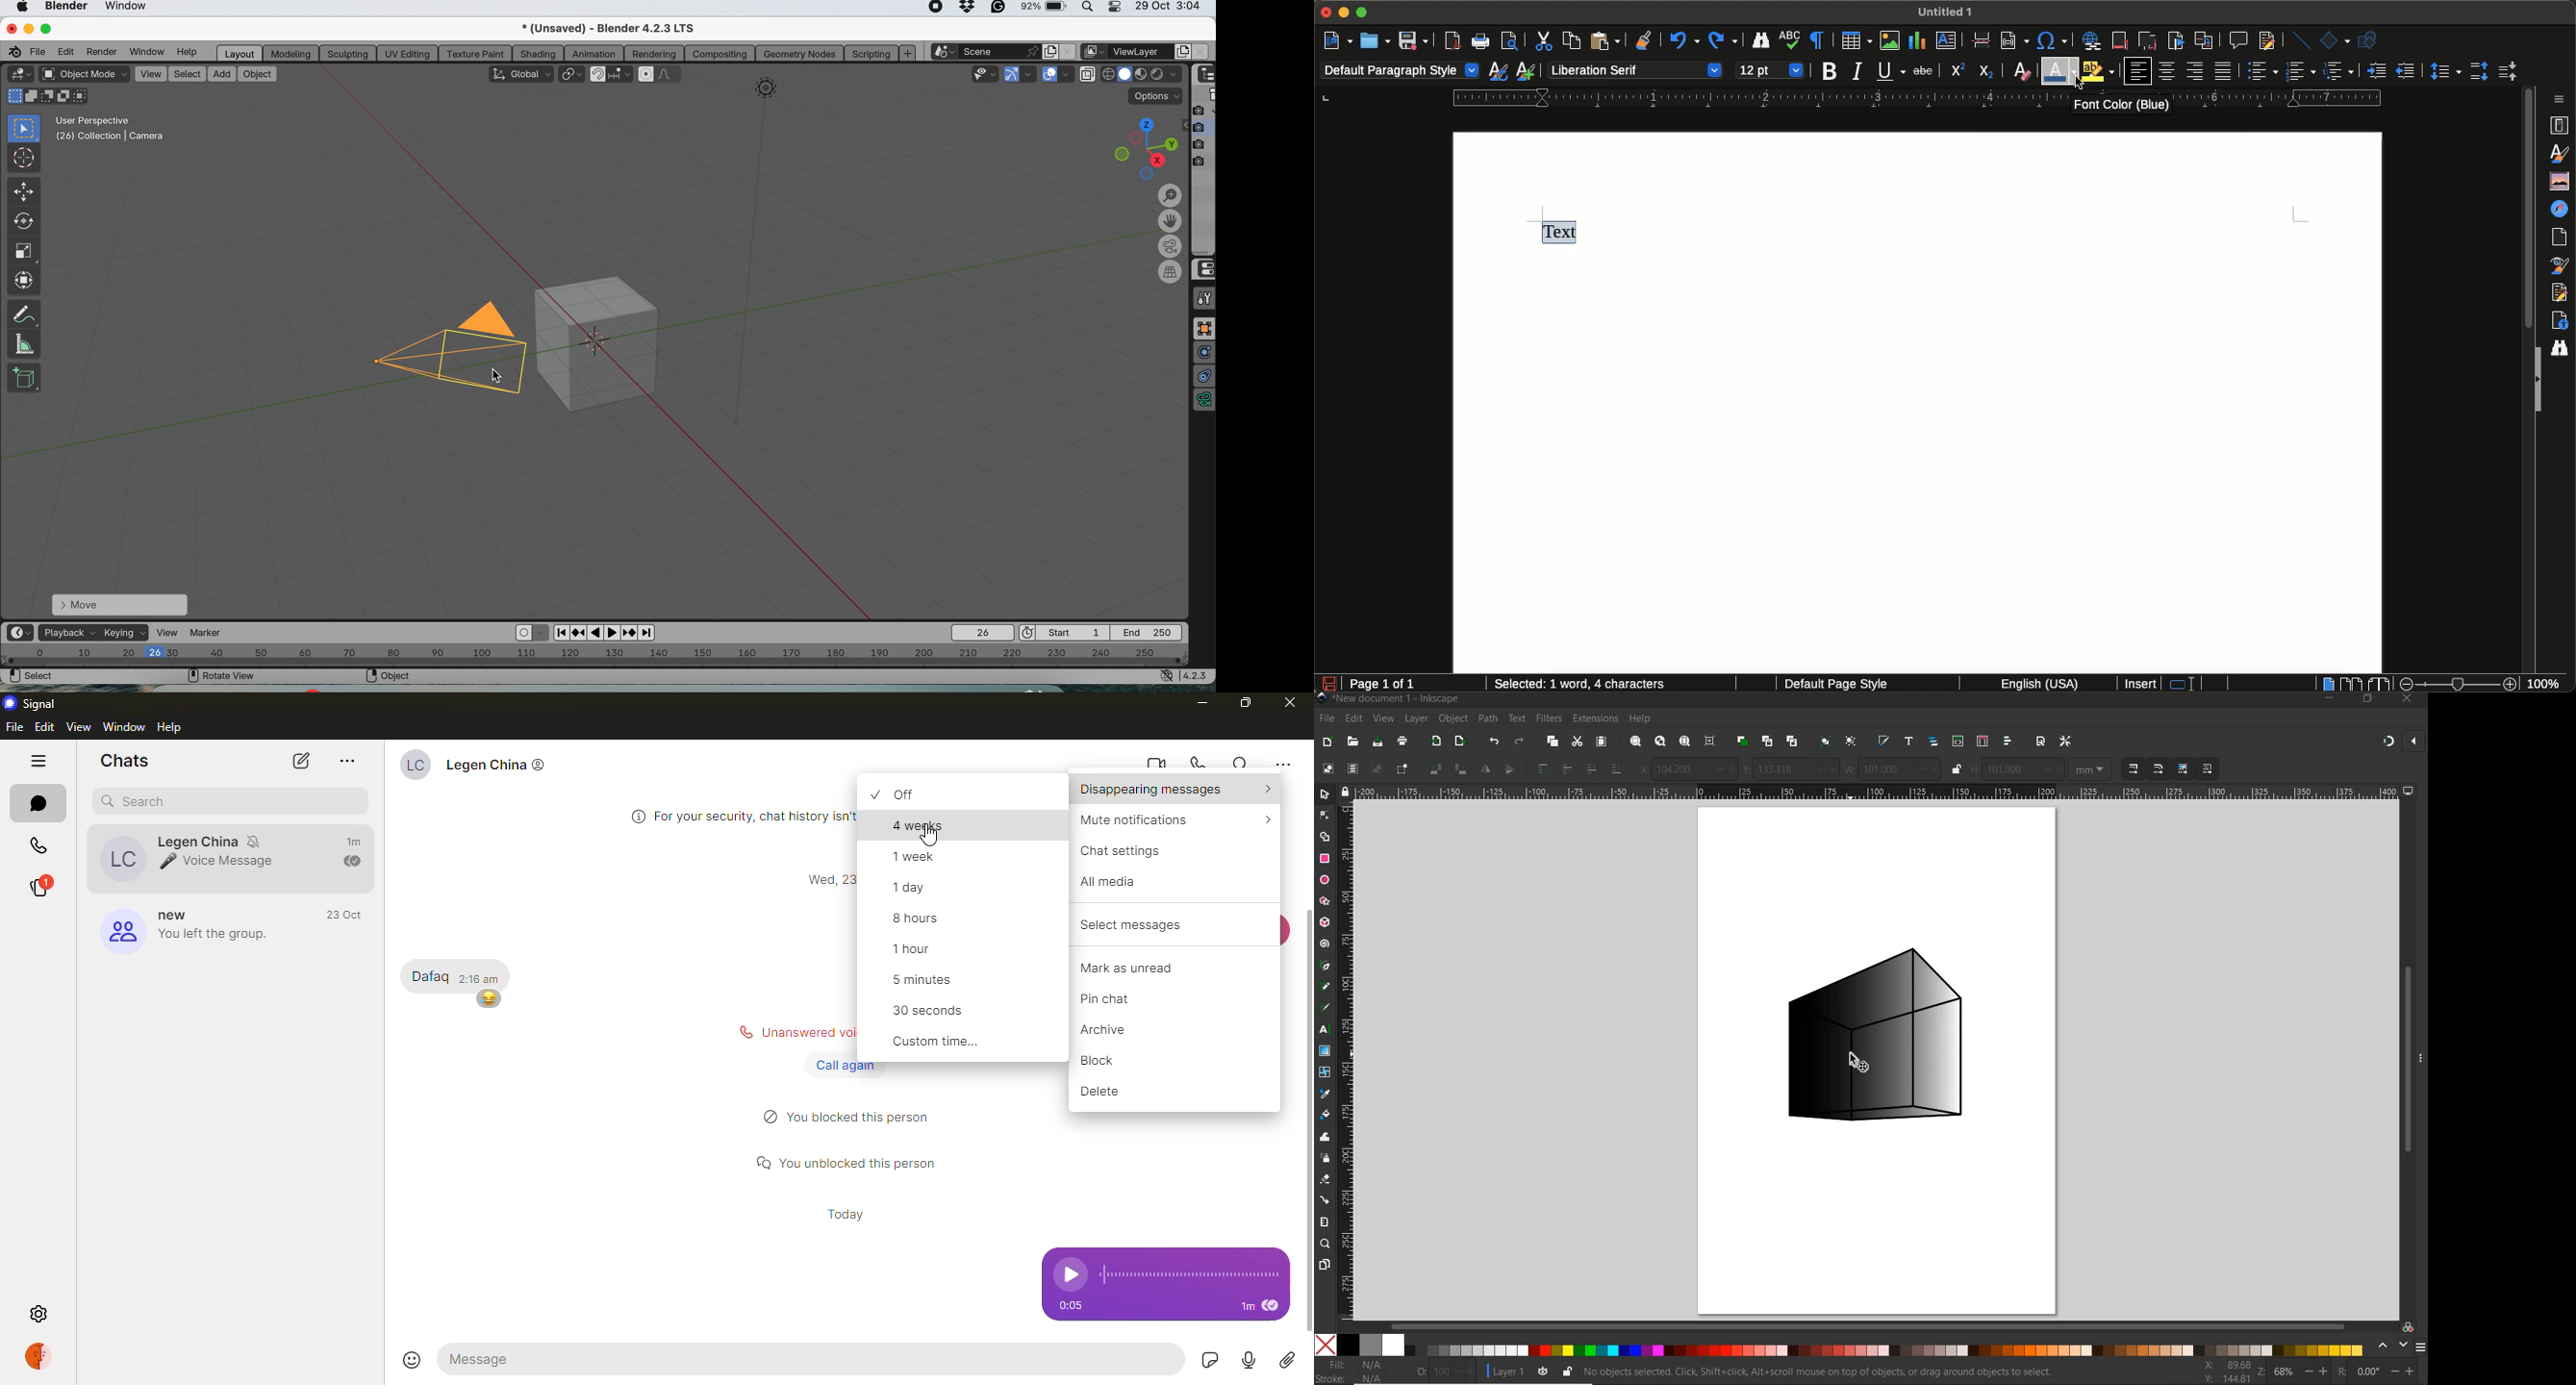 This screenshot has width=2576, height=1400. I want to click on Clear direct formatting, so click(2022, 71).